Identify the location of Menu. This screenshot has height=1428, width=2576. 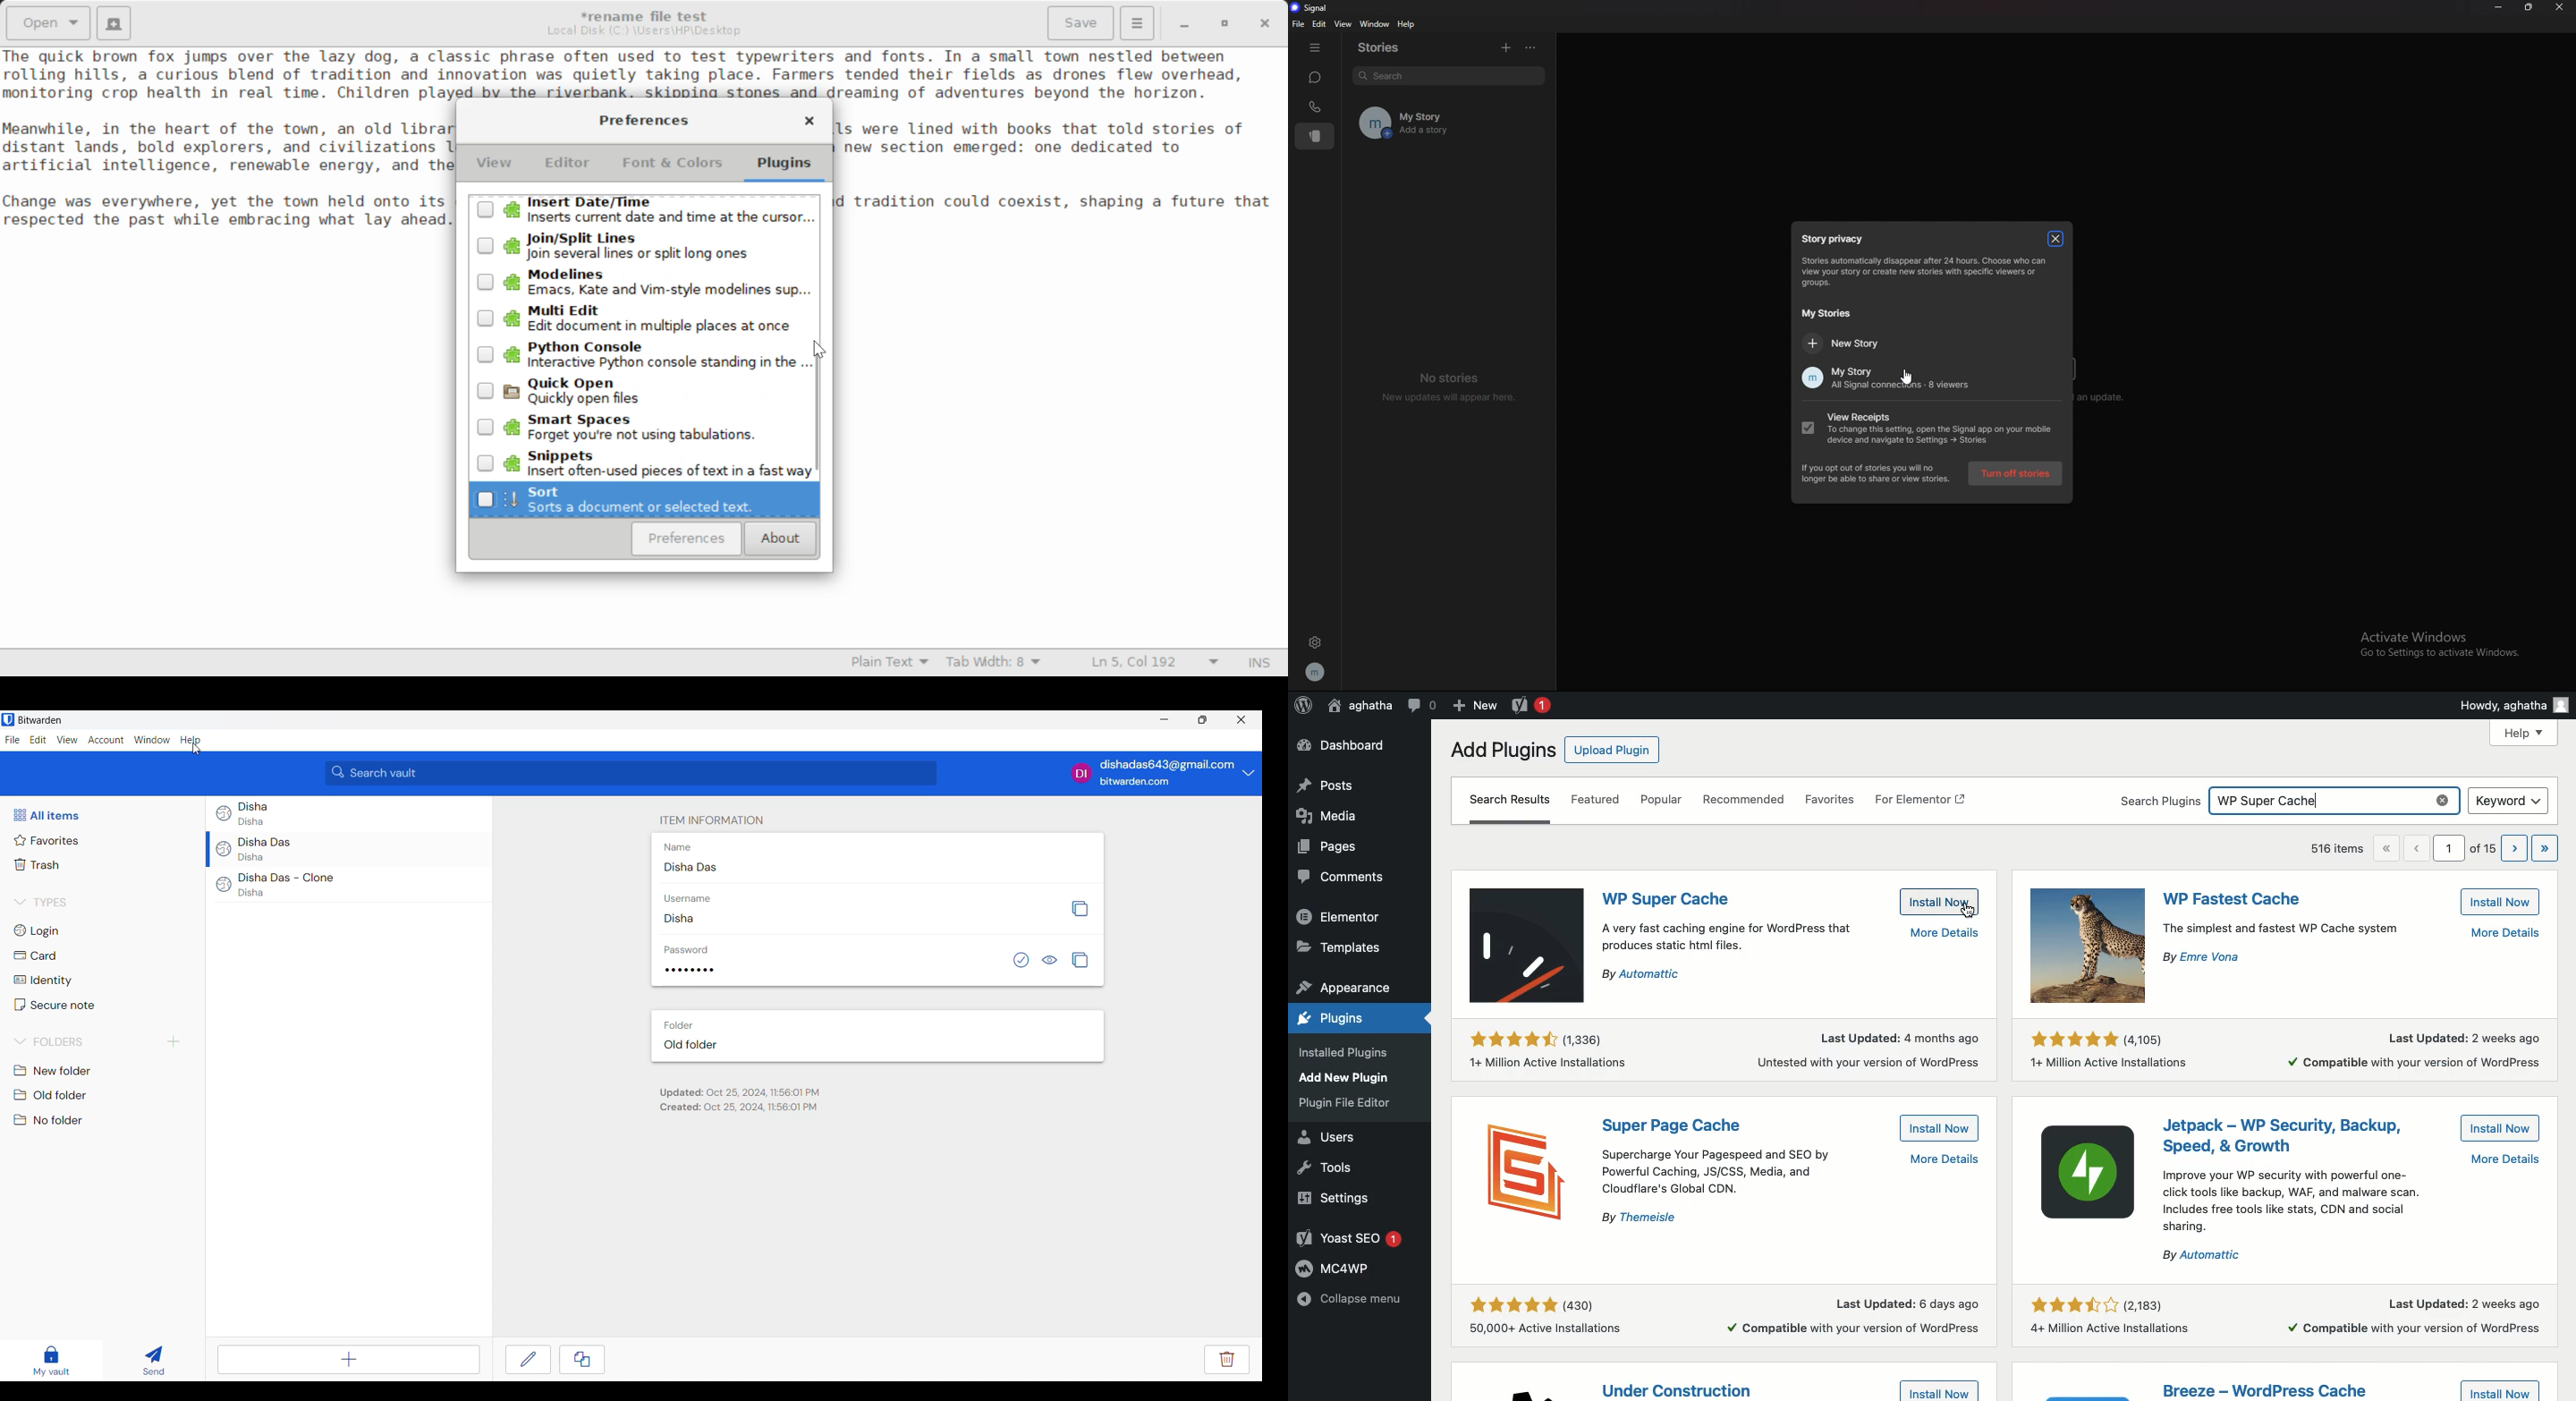
(1136, 21).